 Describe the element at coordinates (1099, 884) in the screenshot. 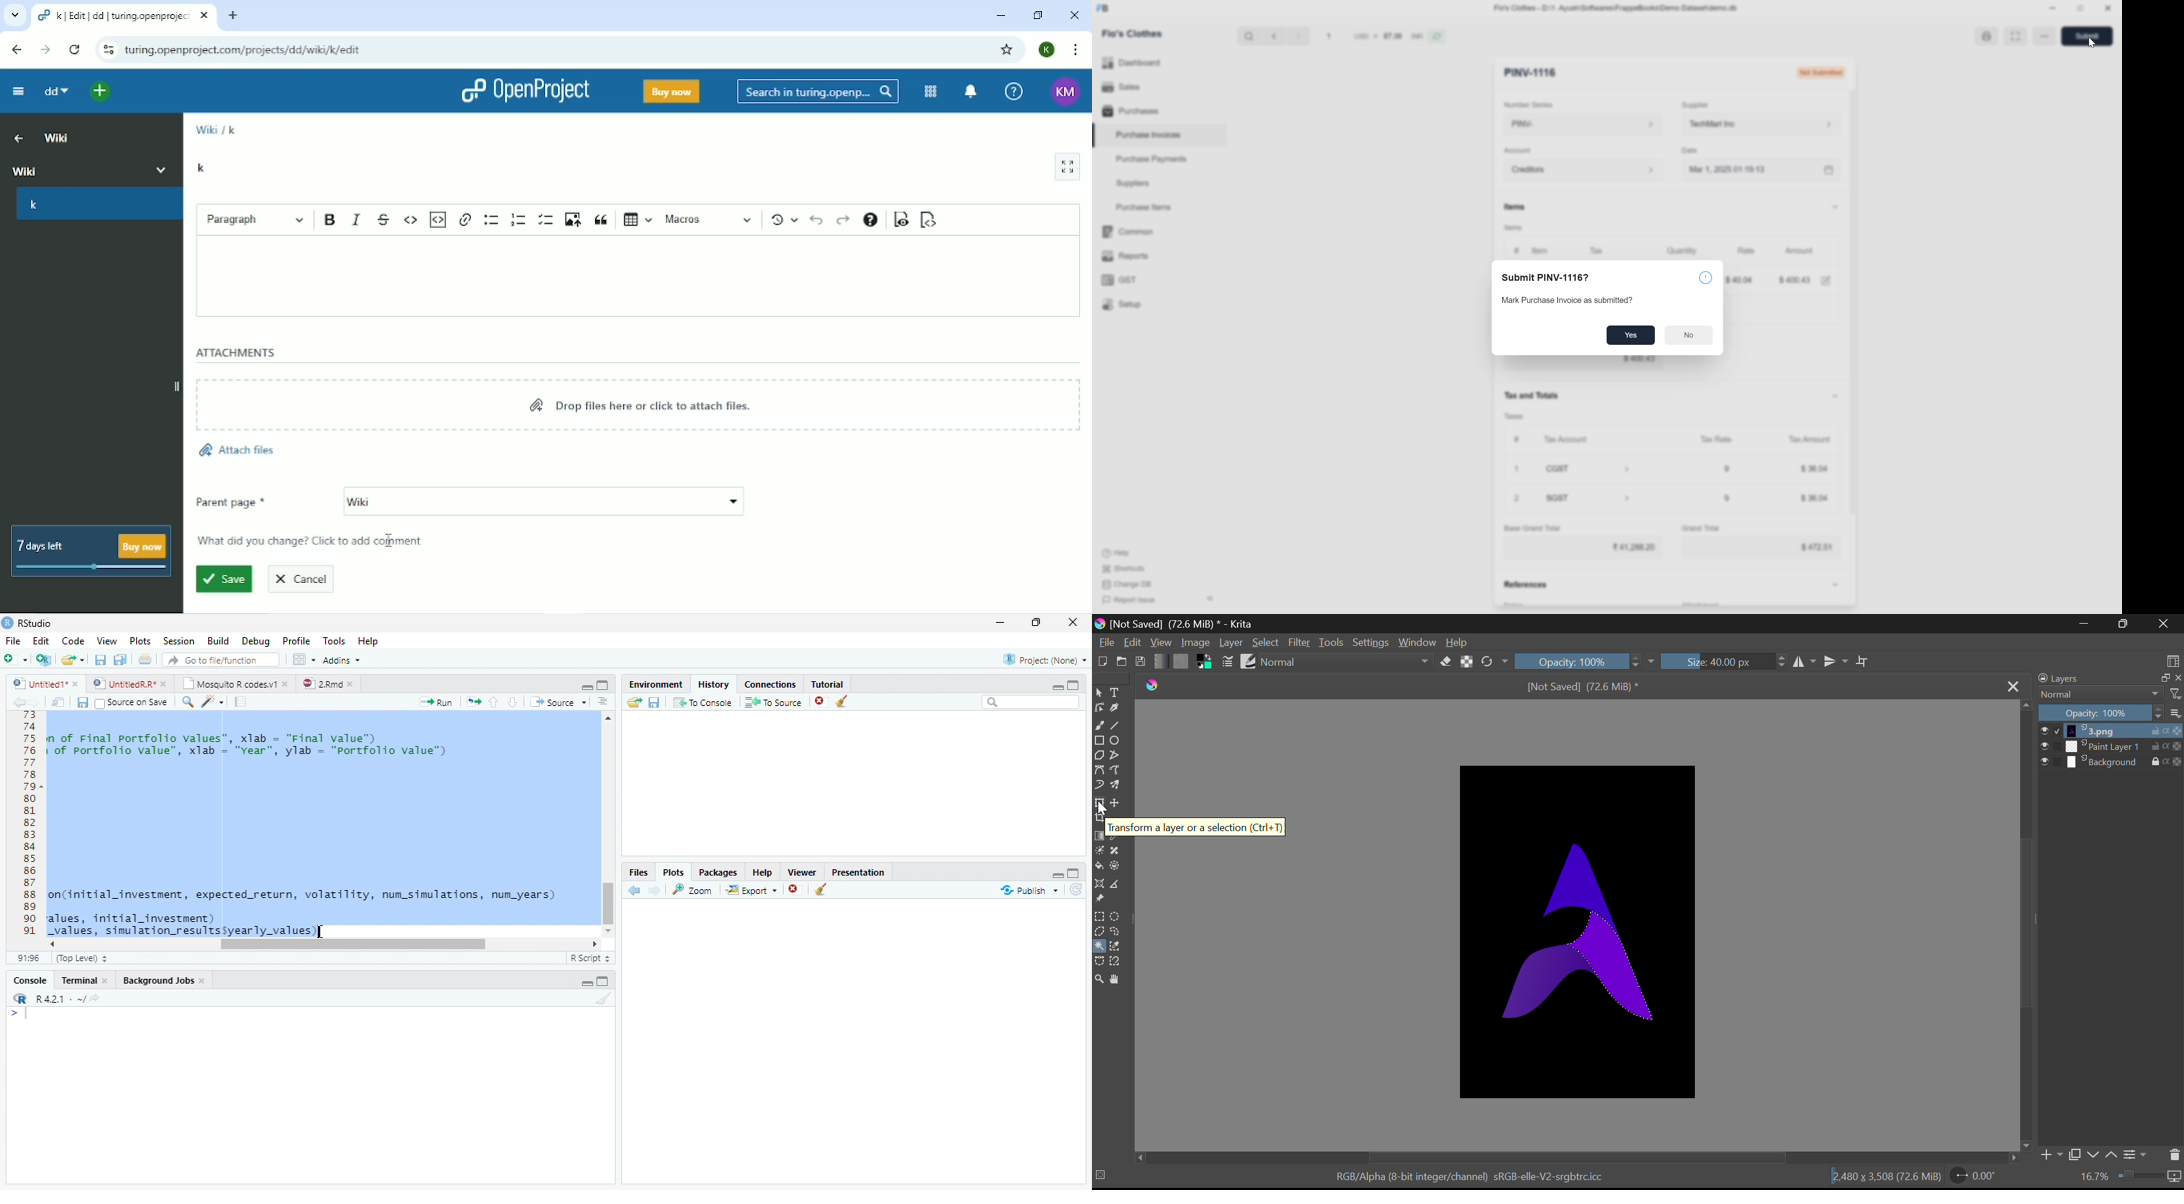

I see `Assistant Tool` at that location.